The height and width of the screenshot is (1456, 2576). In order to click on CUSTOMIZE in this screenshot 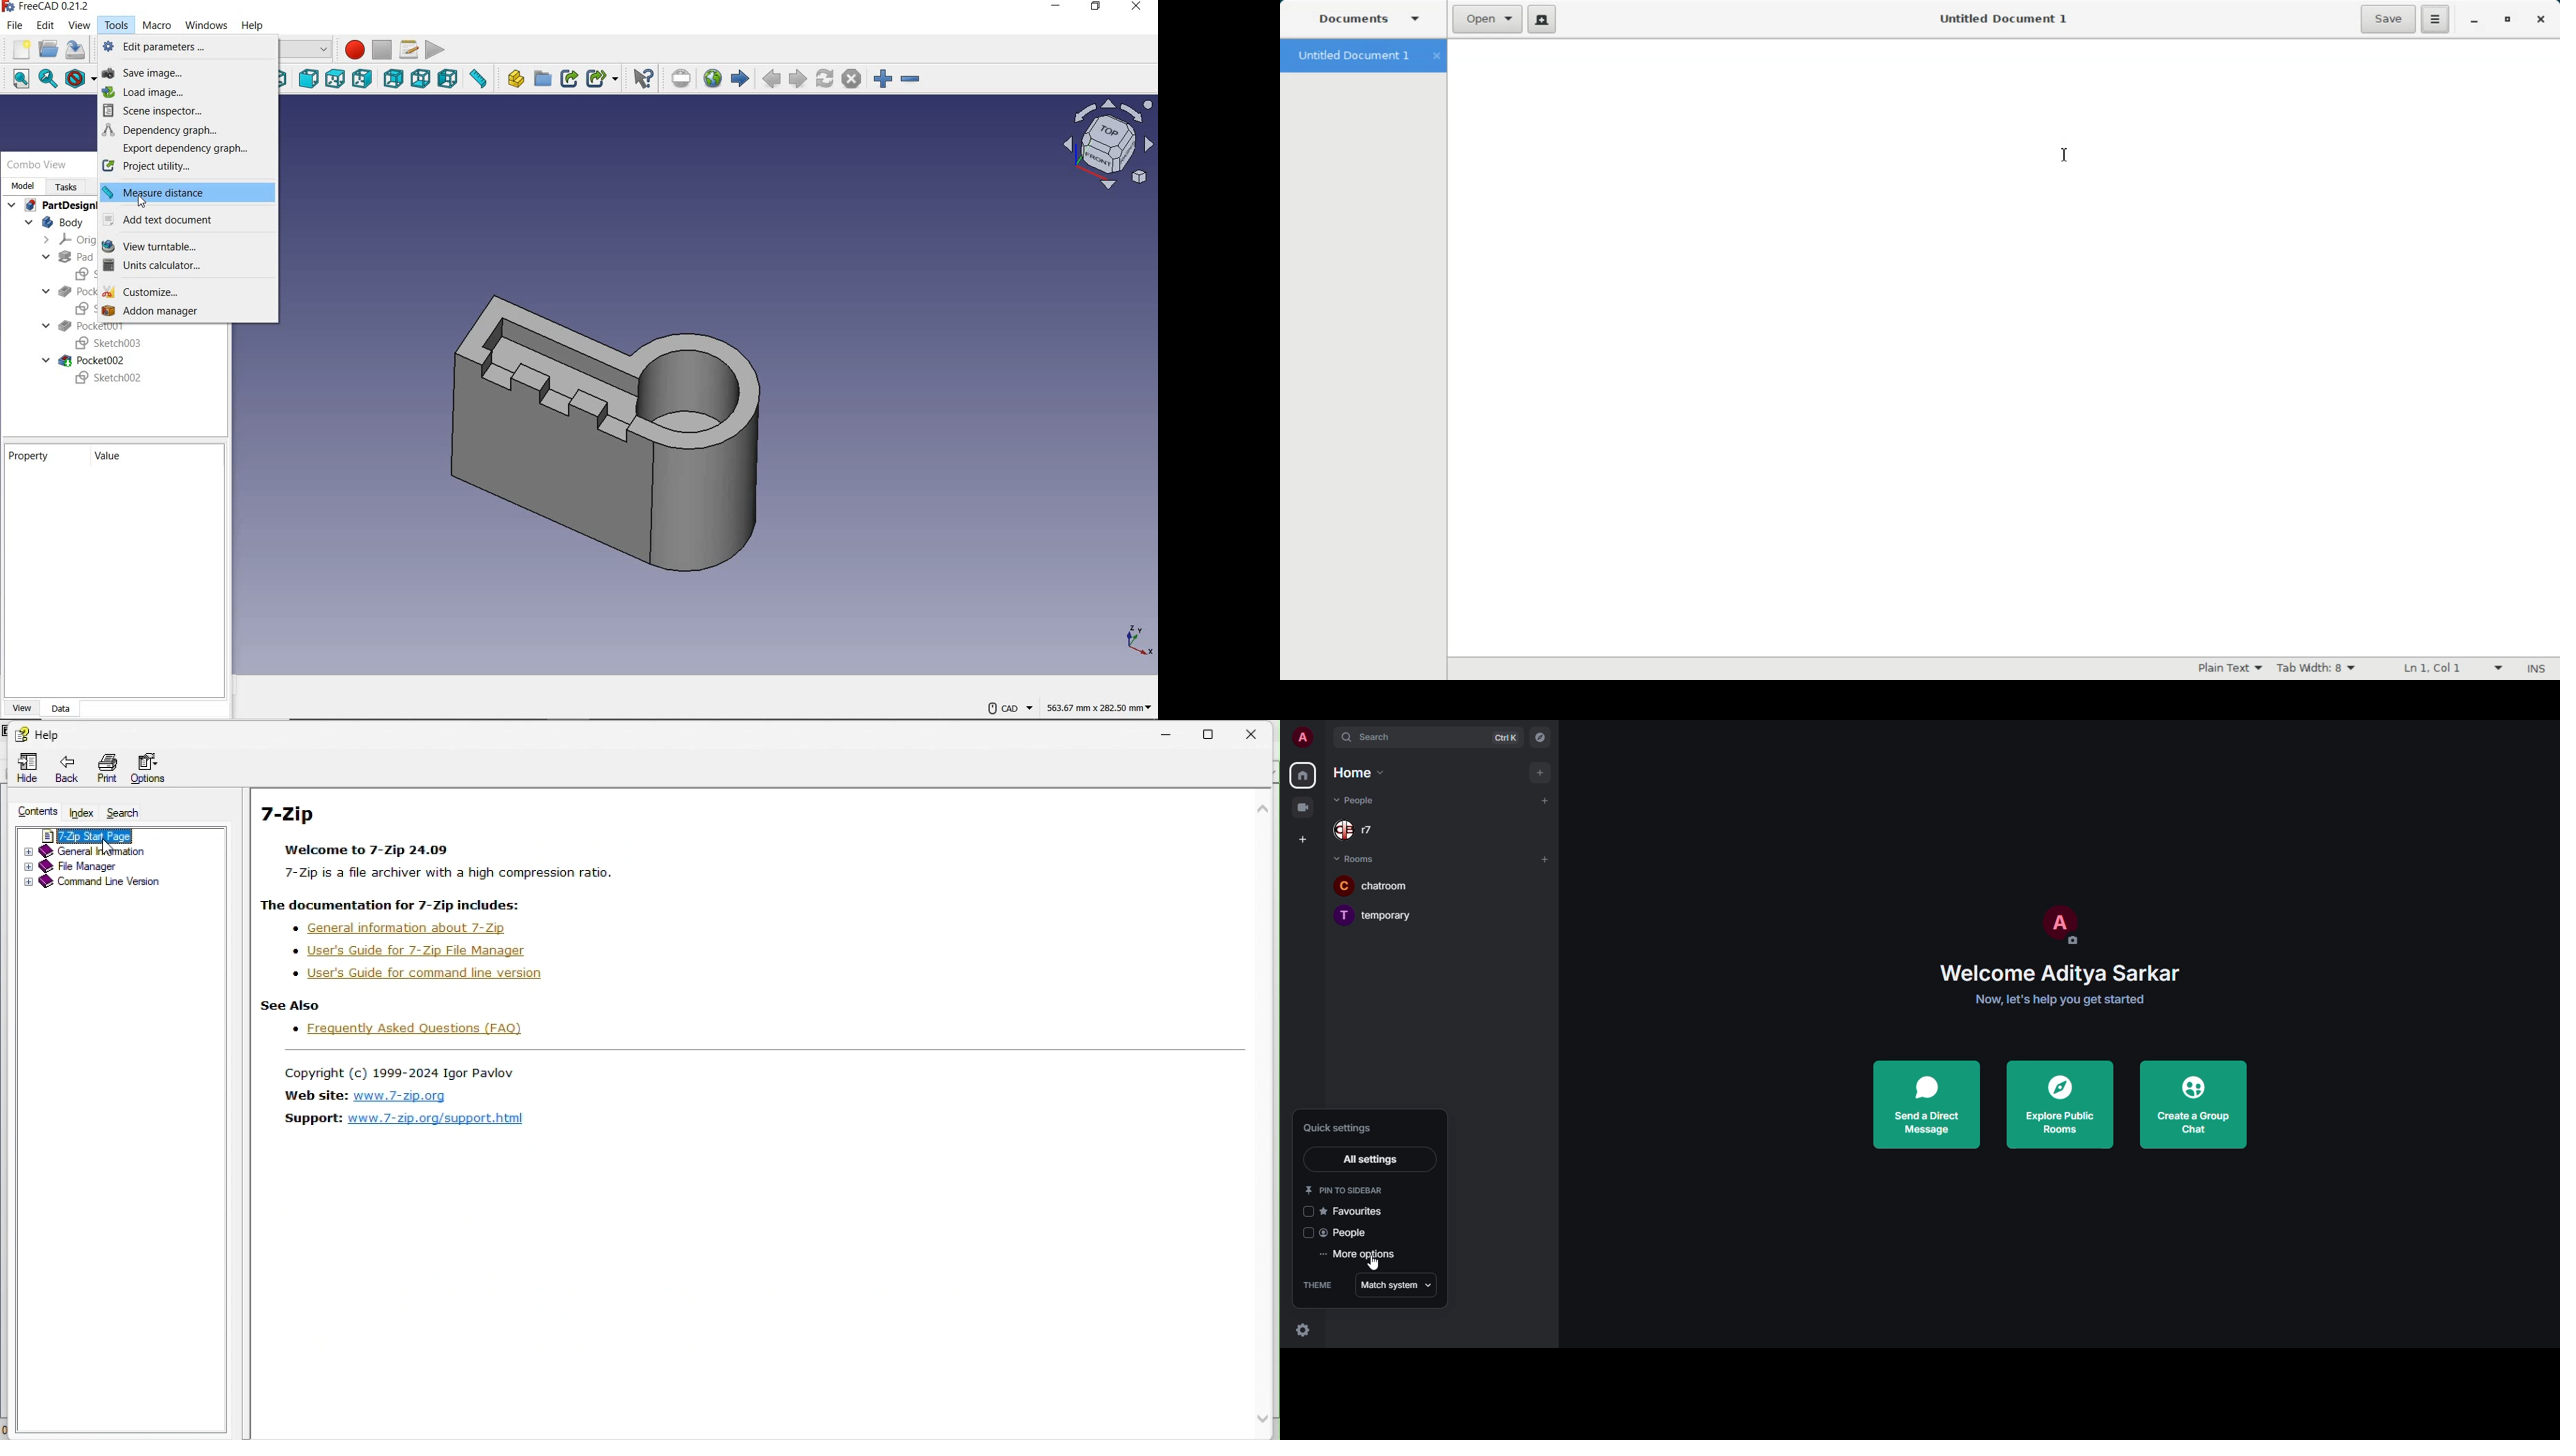, I will do `click(183, 291)`.